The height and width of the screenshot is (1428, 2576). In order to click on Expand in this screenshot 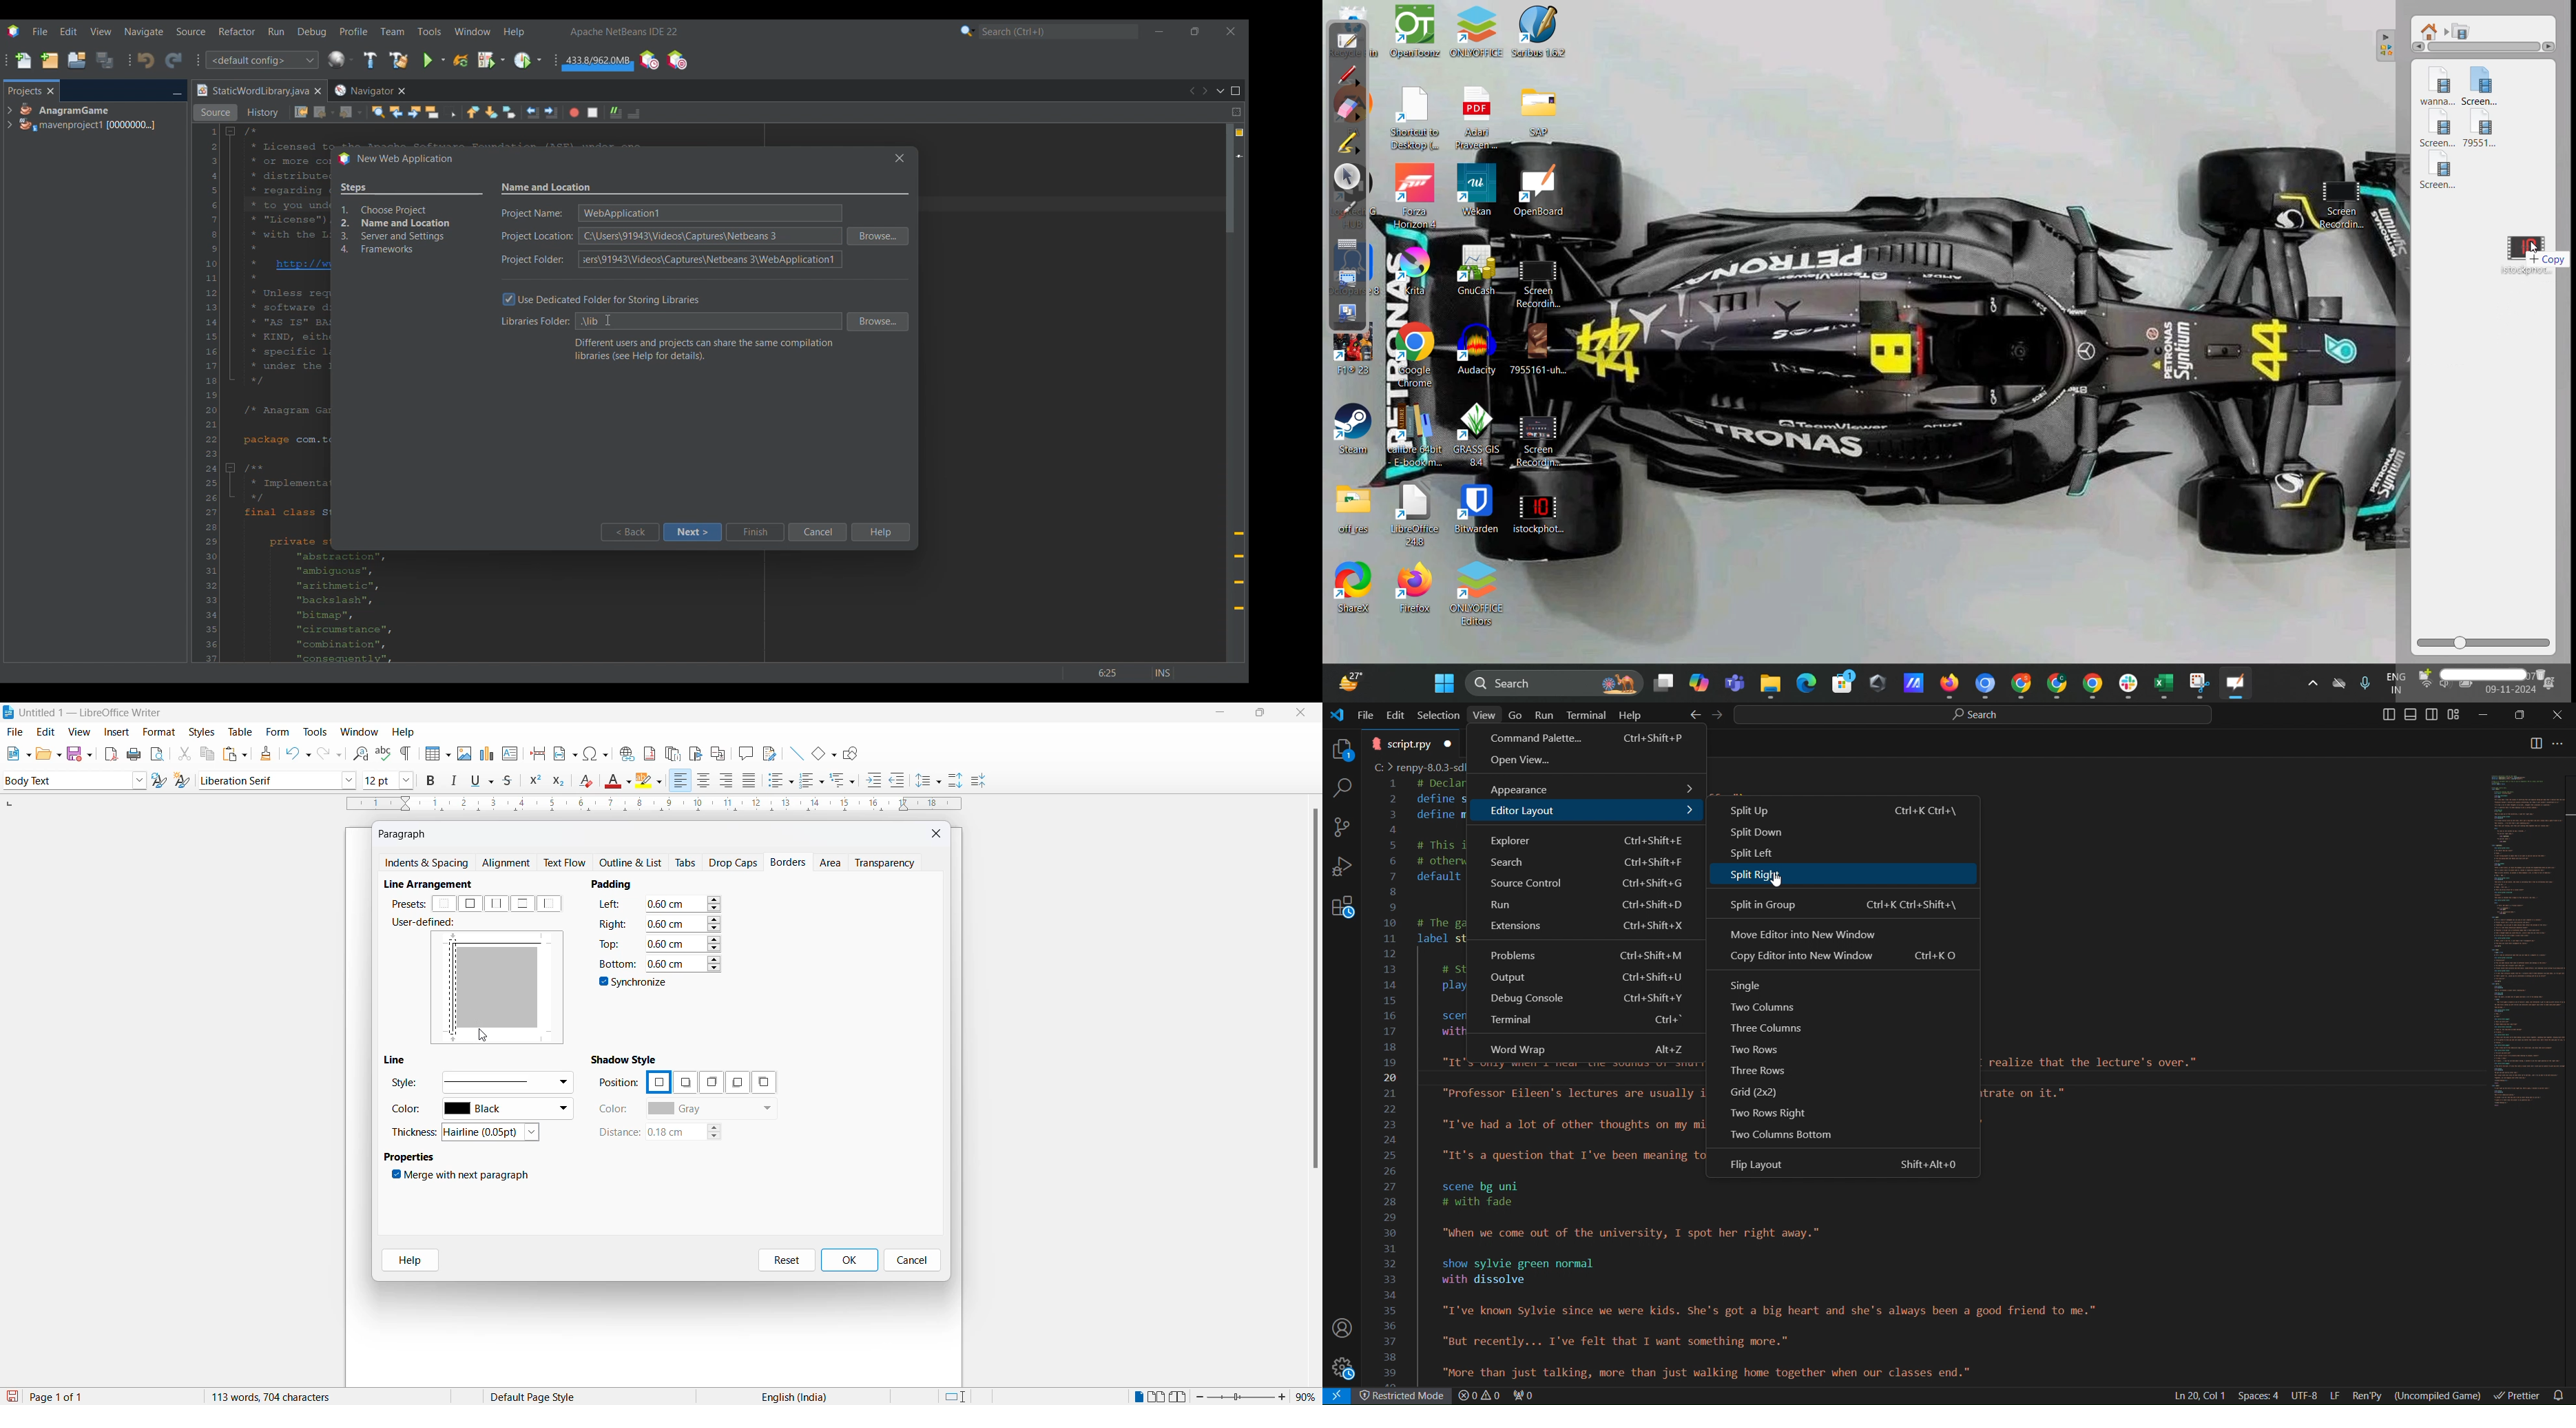, I will do `click(9, 118)`.